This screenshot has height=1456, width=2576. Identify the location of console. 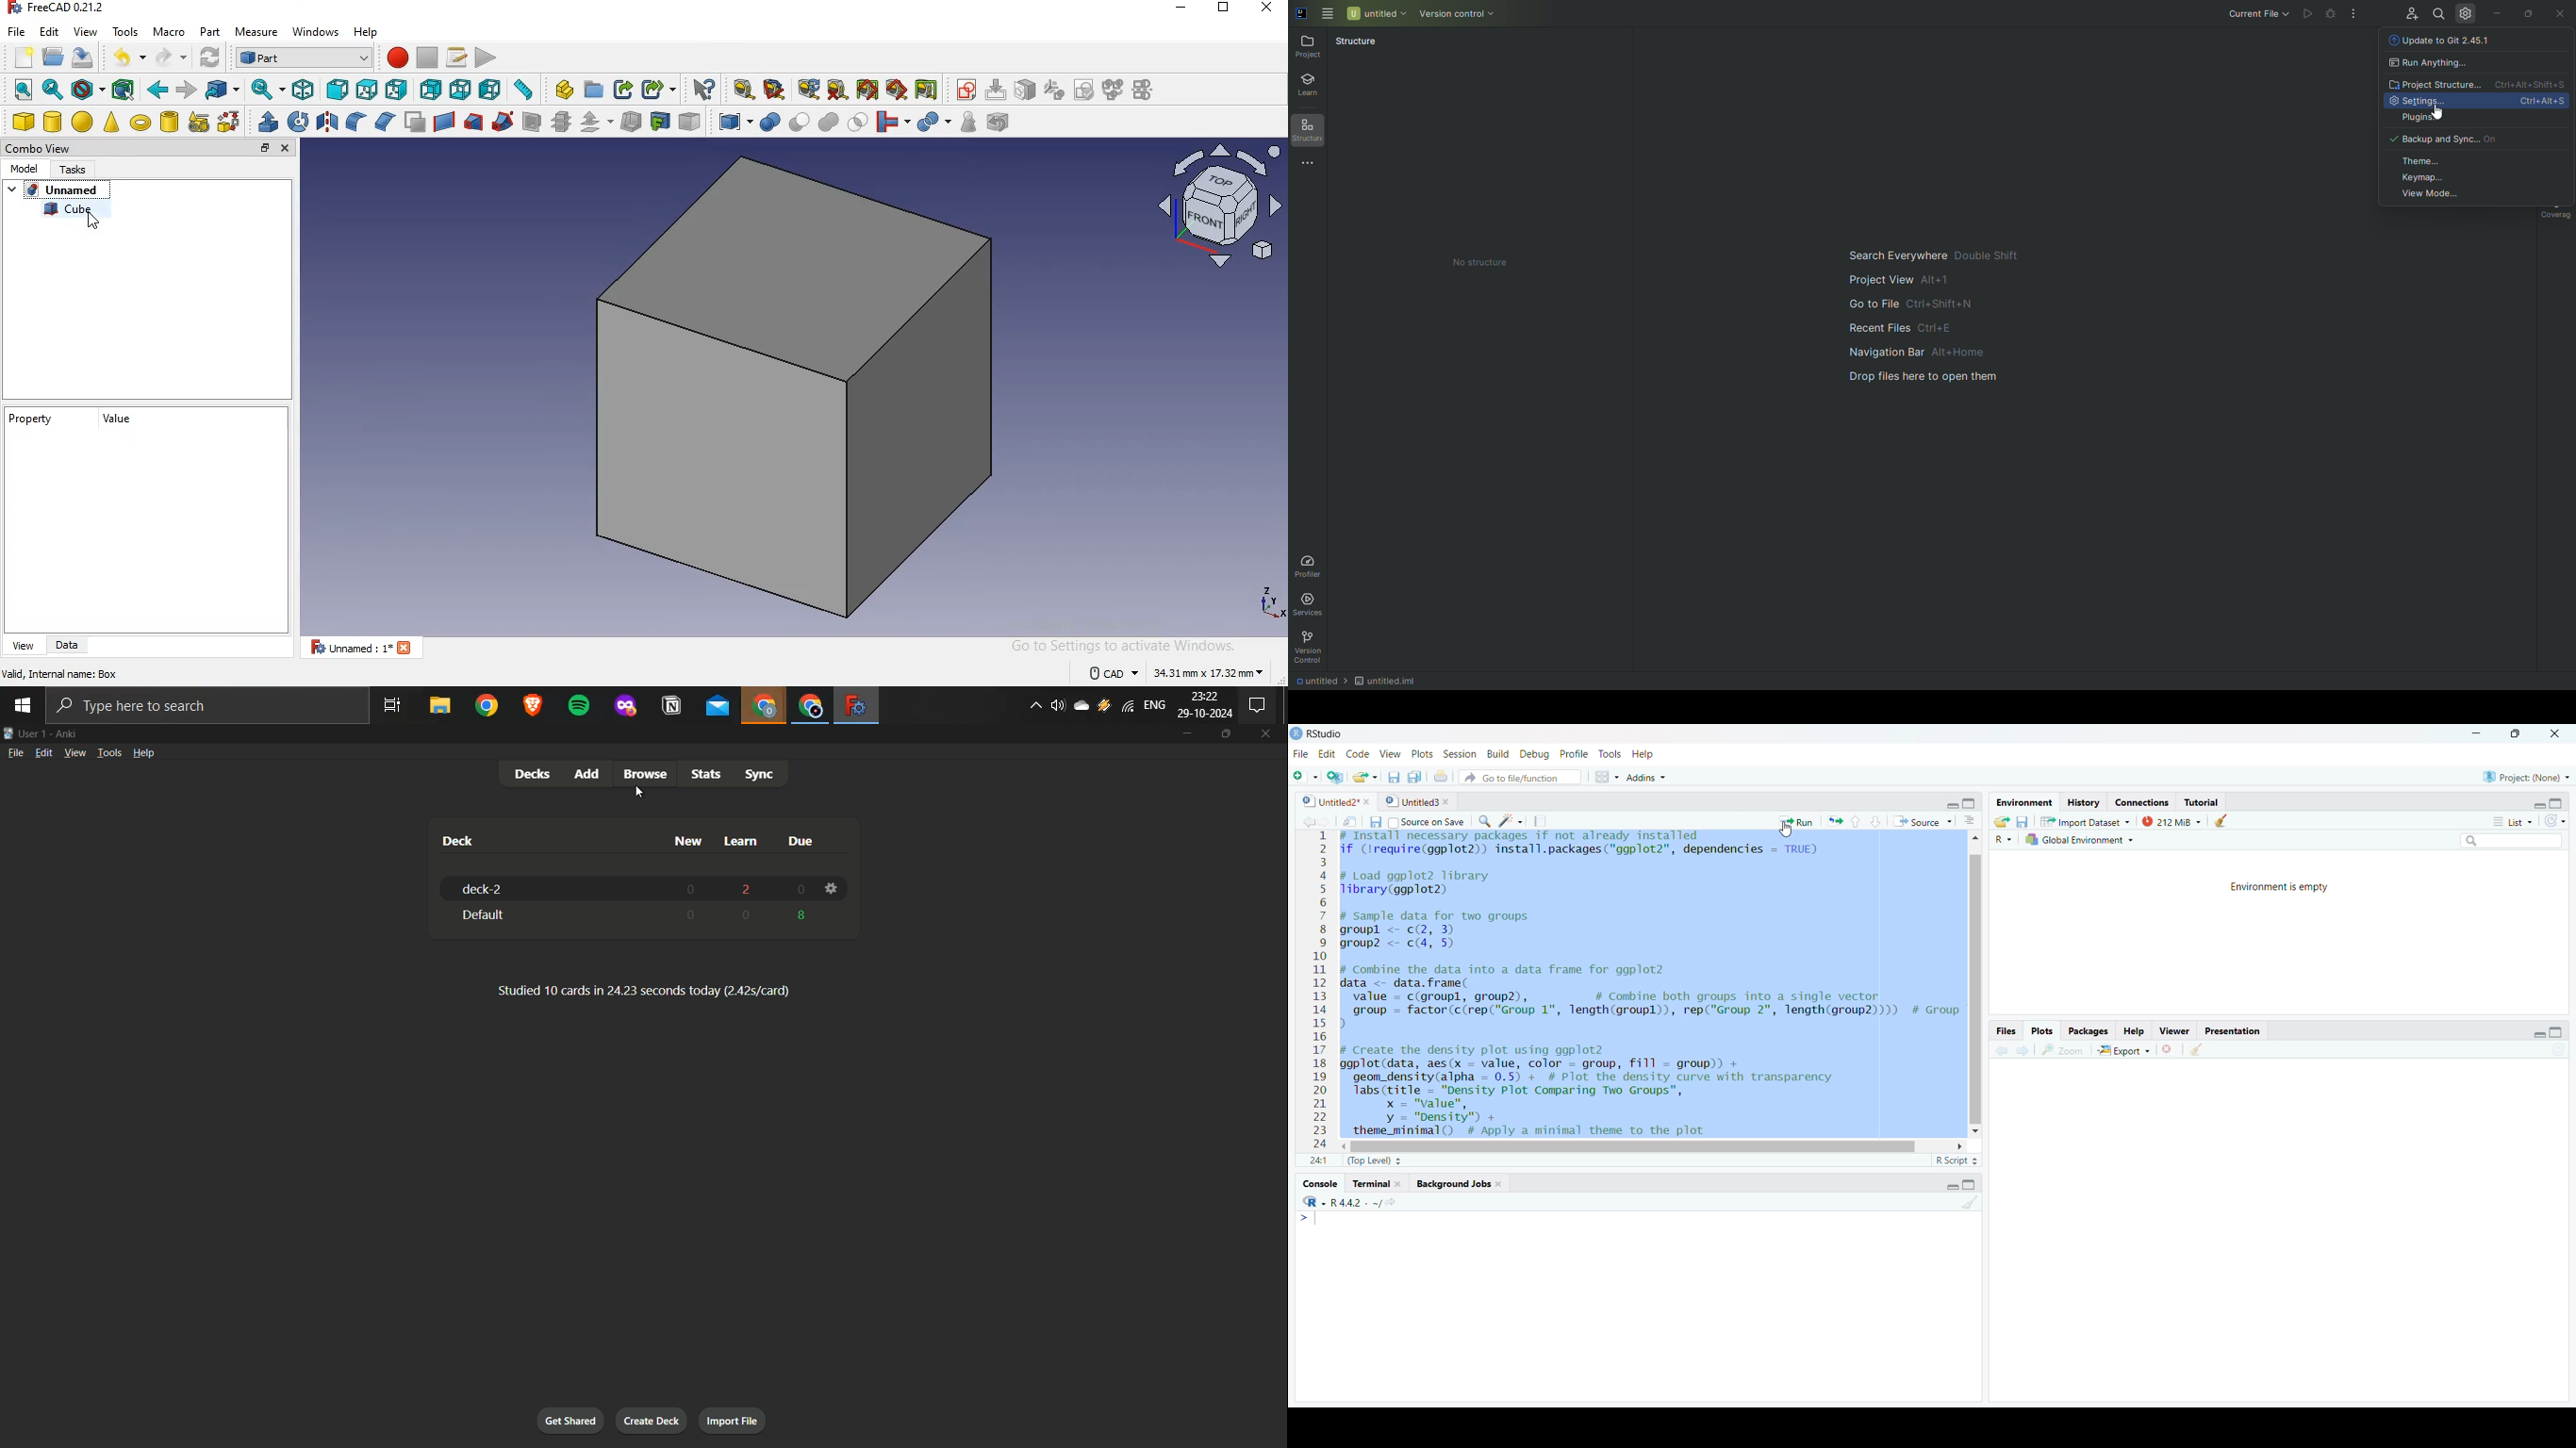
(1316, 1184).